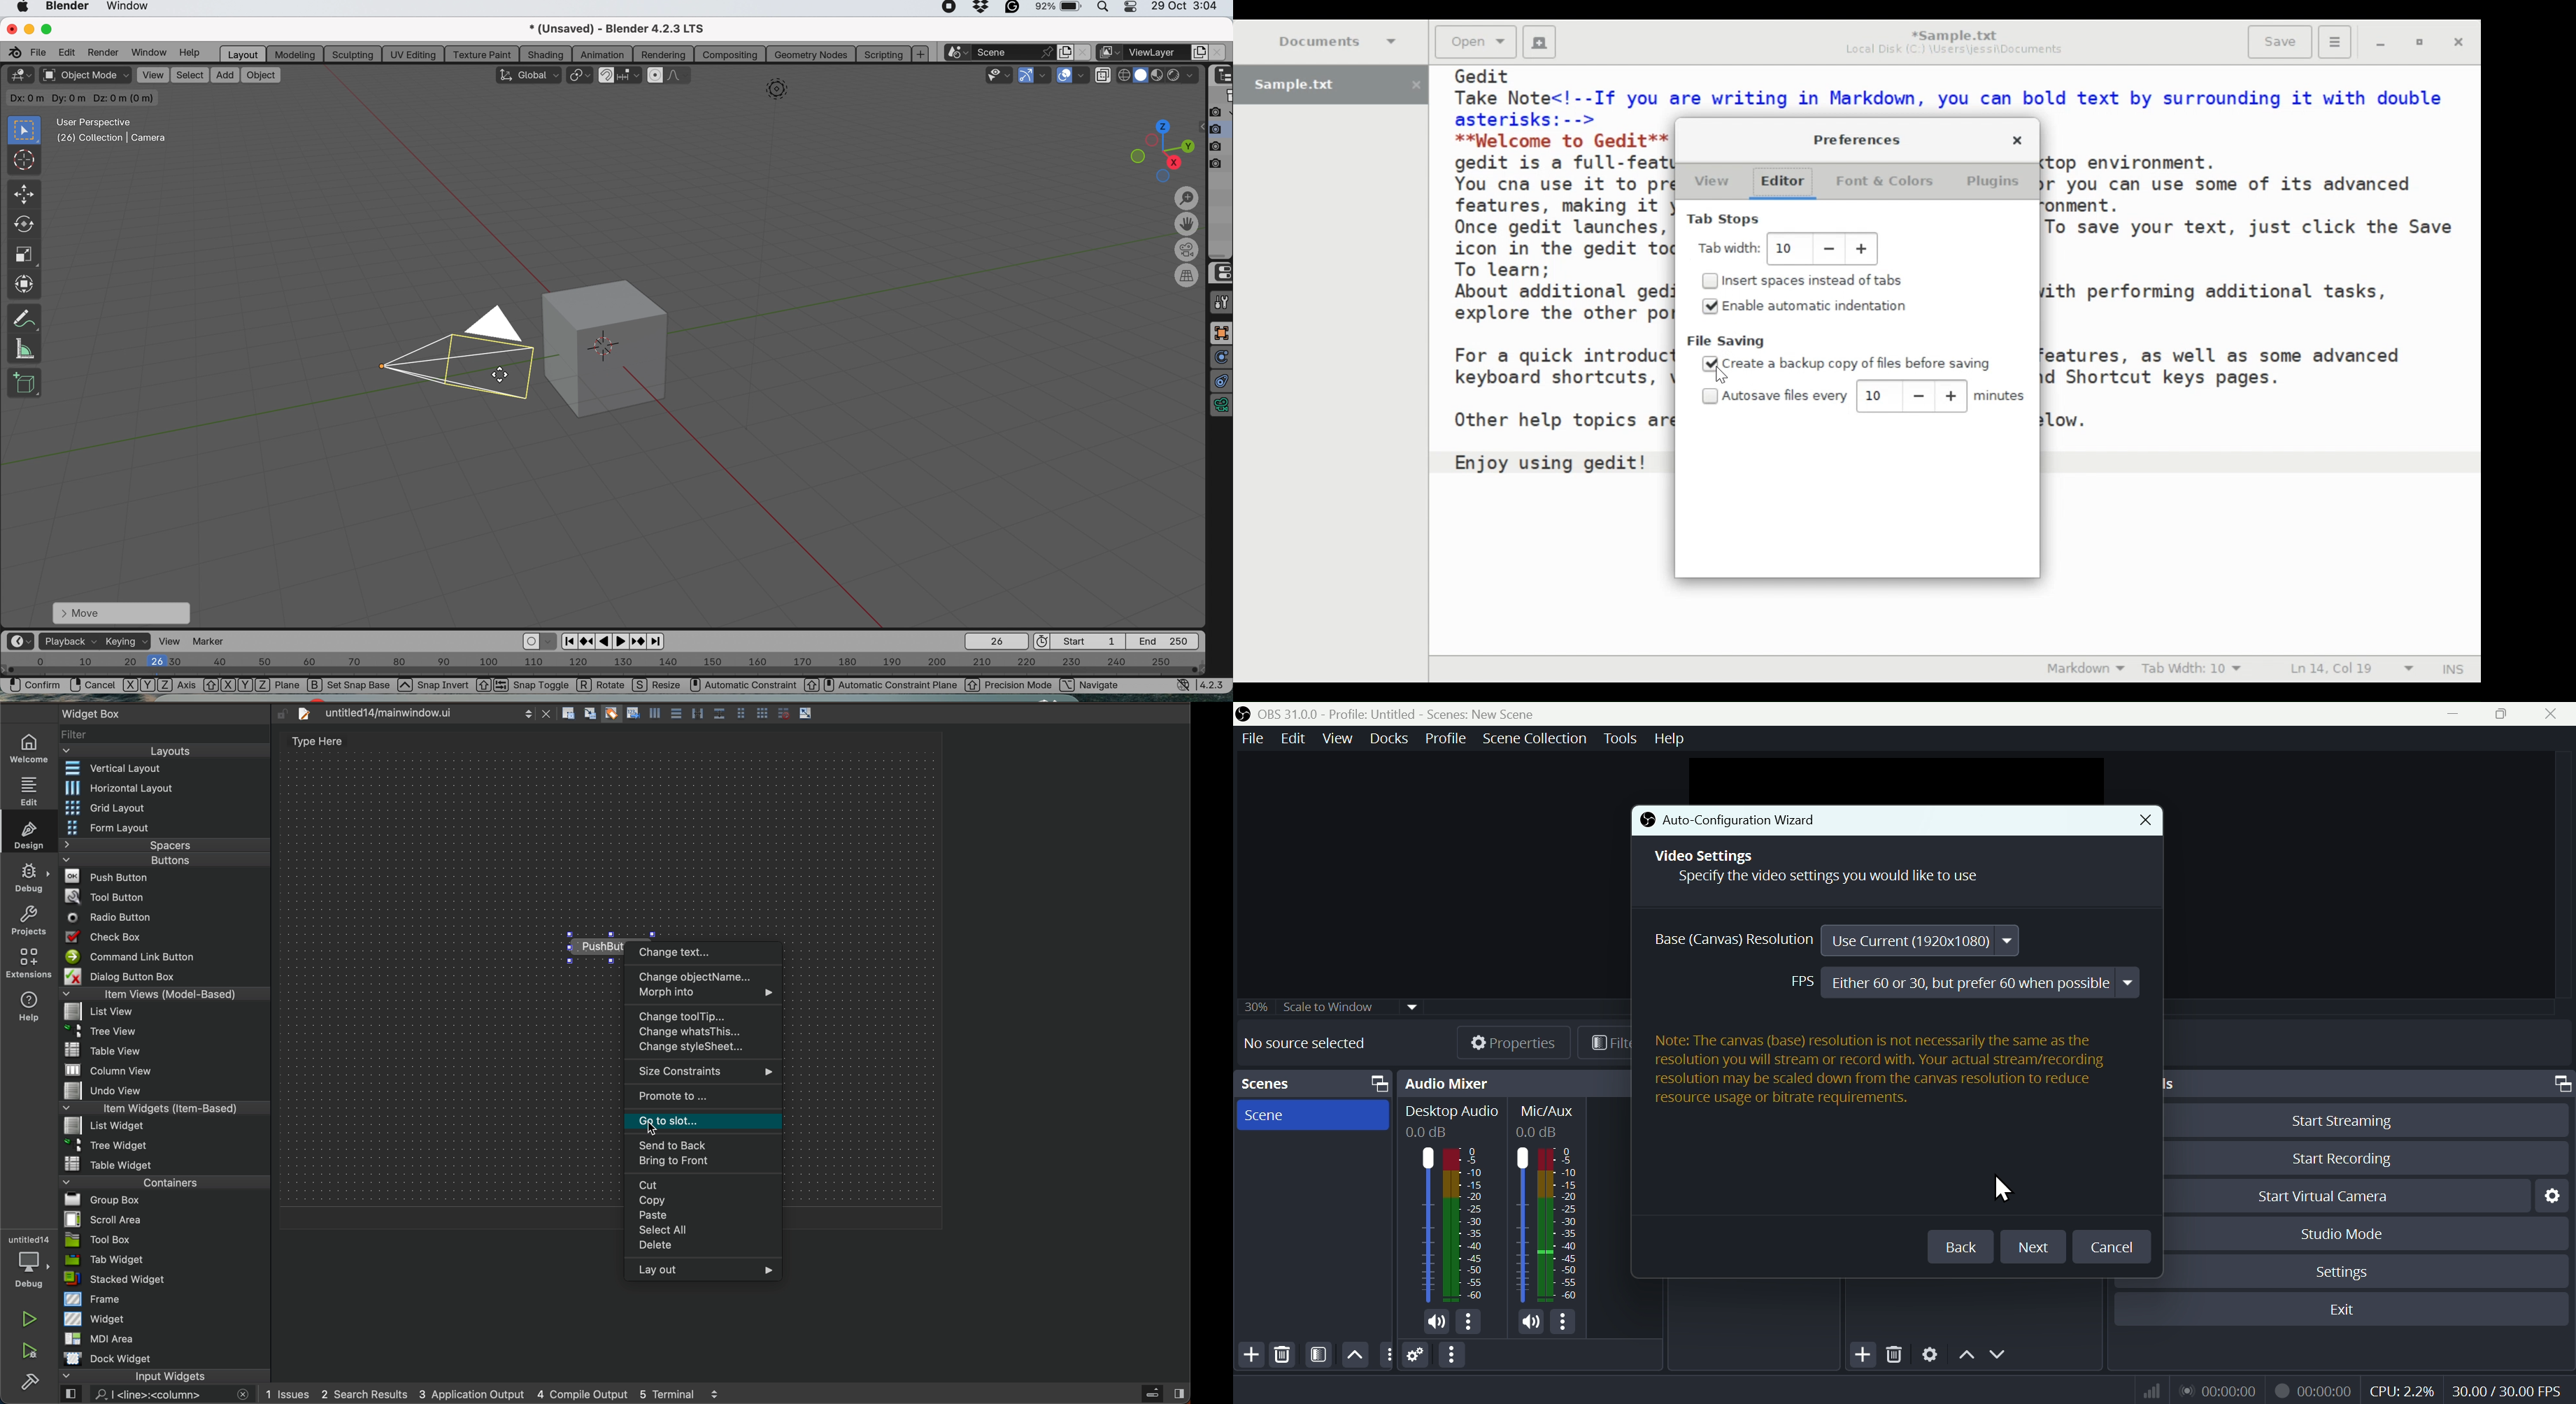  What do you see at coordinates (2038, 1246) in the screenshot?
I see `Next` at bounding box center [2038, 1246].